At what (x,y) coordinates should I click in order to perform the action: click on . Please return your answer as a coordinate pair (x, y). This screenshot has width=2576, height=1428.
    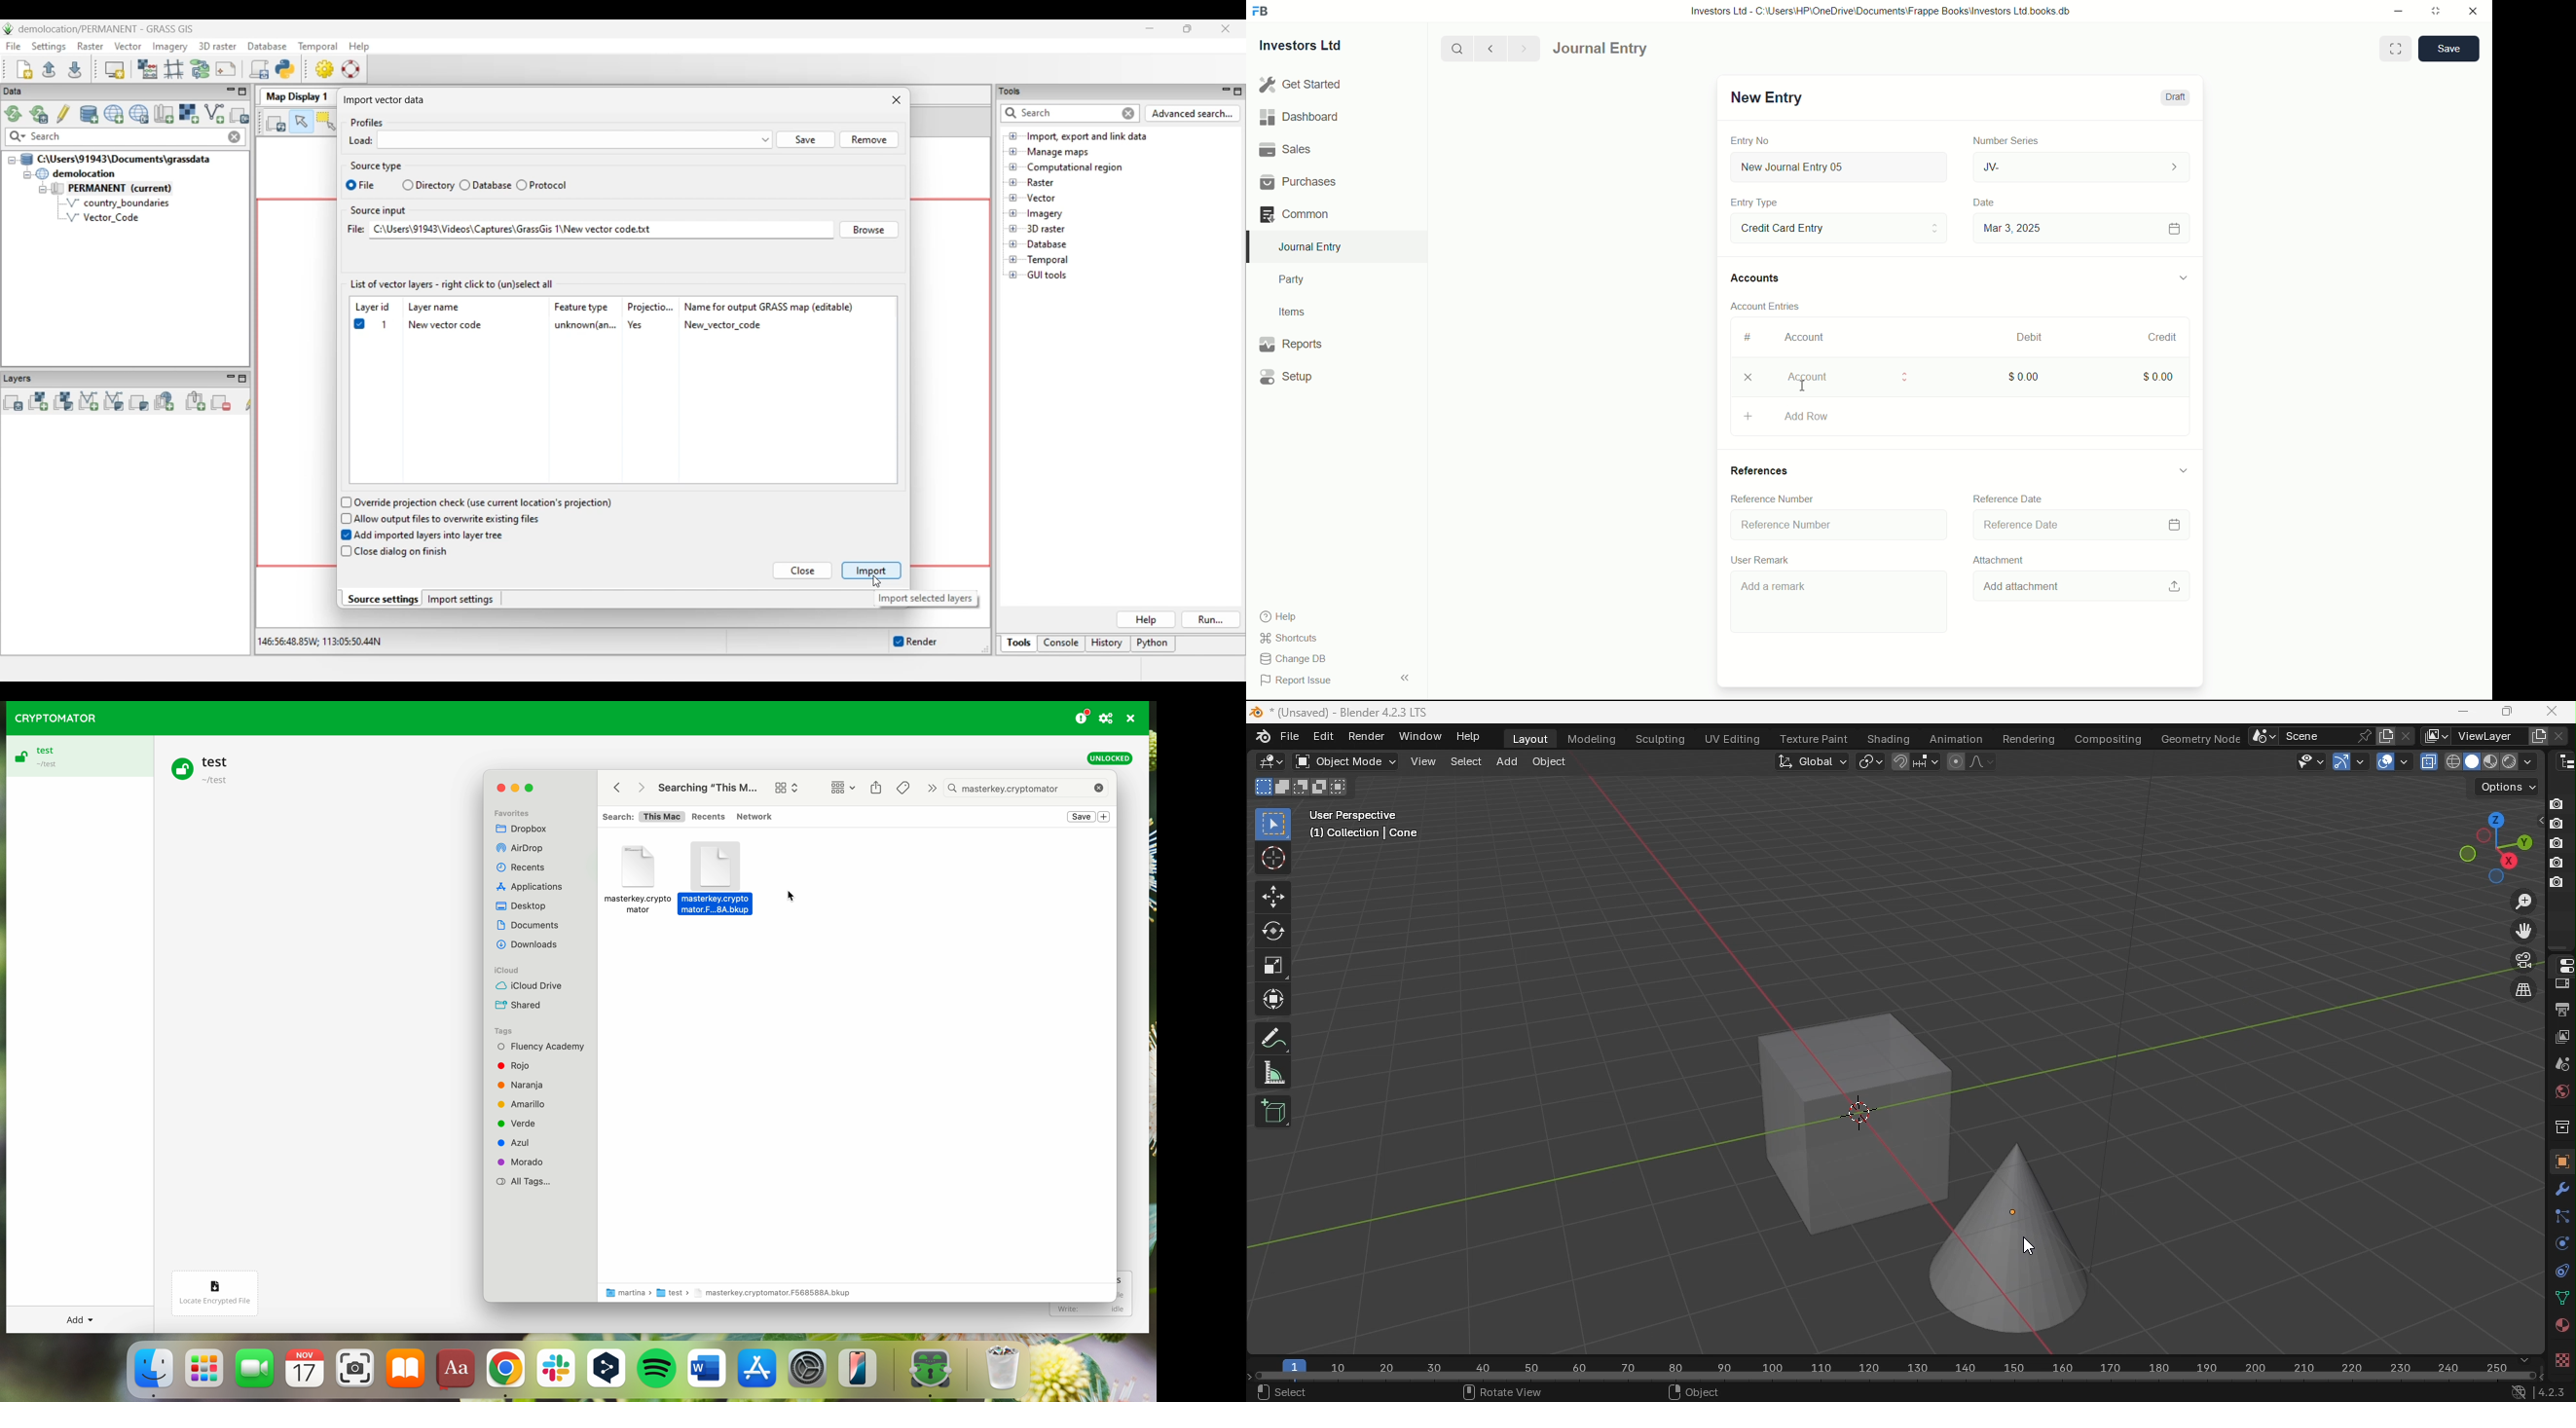
    Looking at the image, I should click on (532, 945).